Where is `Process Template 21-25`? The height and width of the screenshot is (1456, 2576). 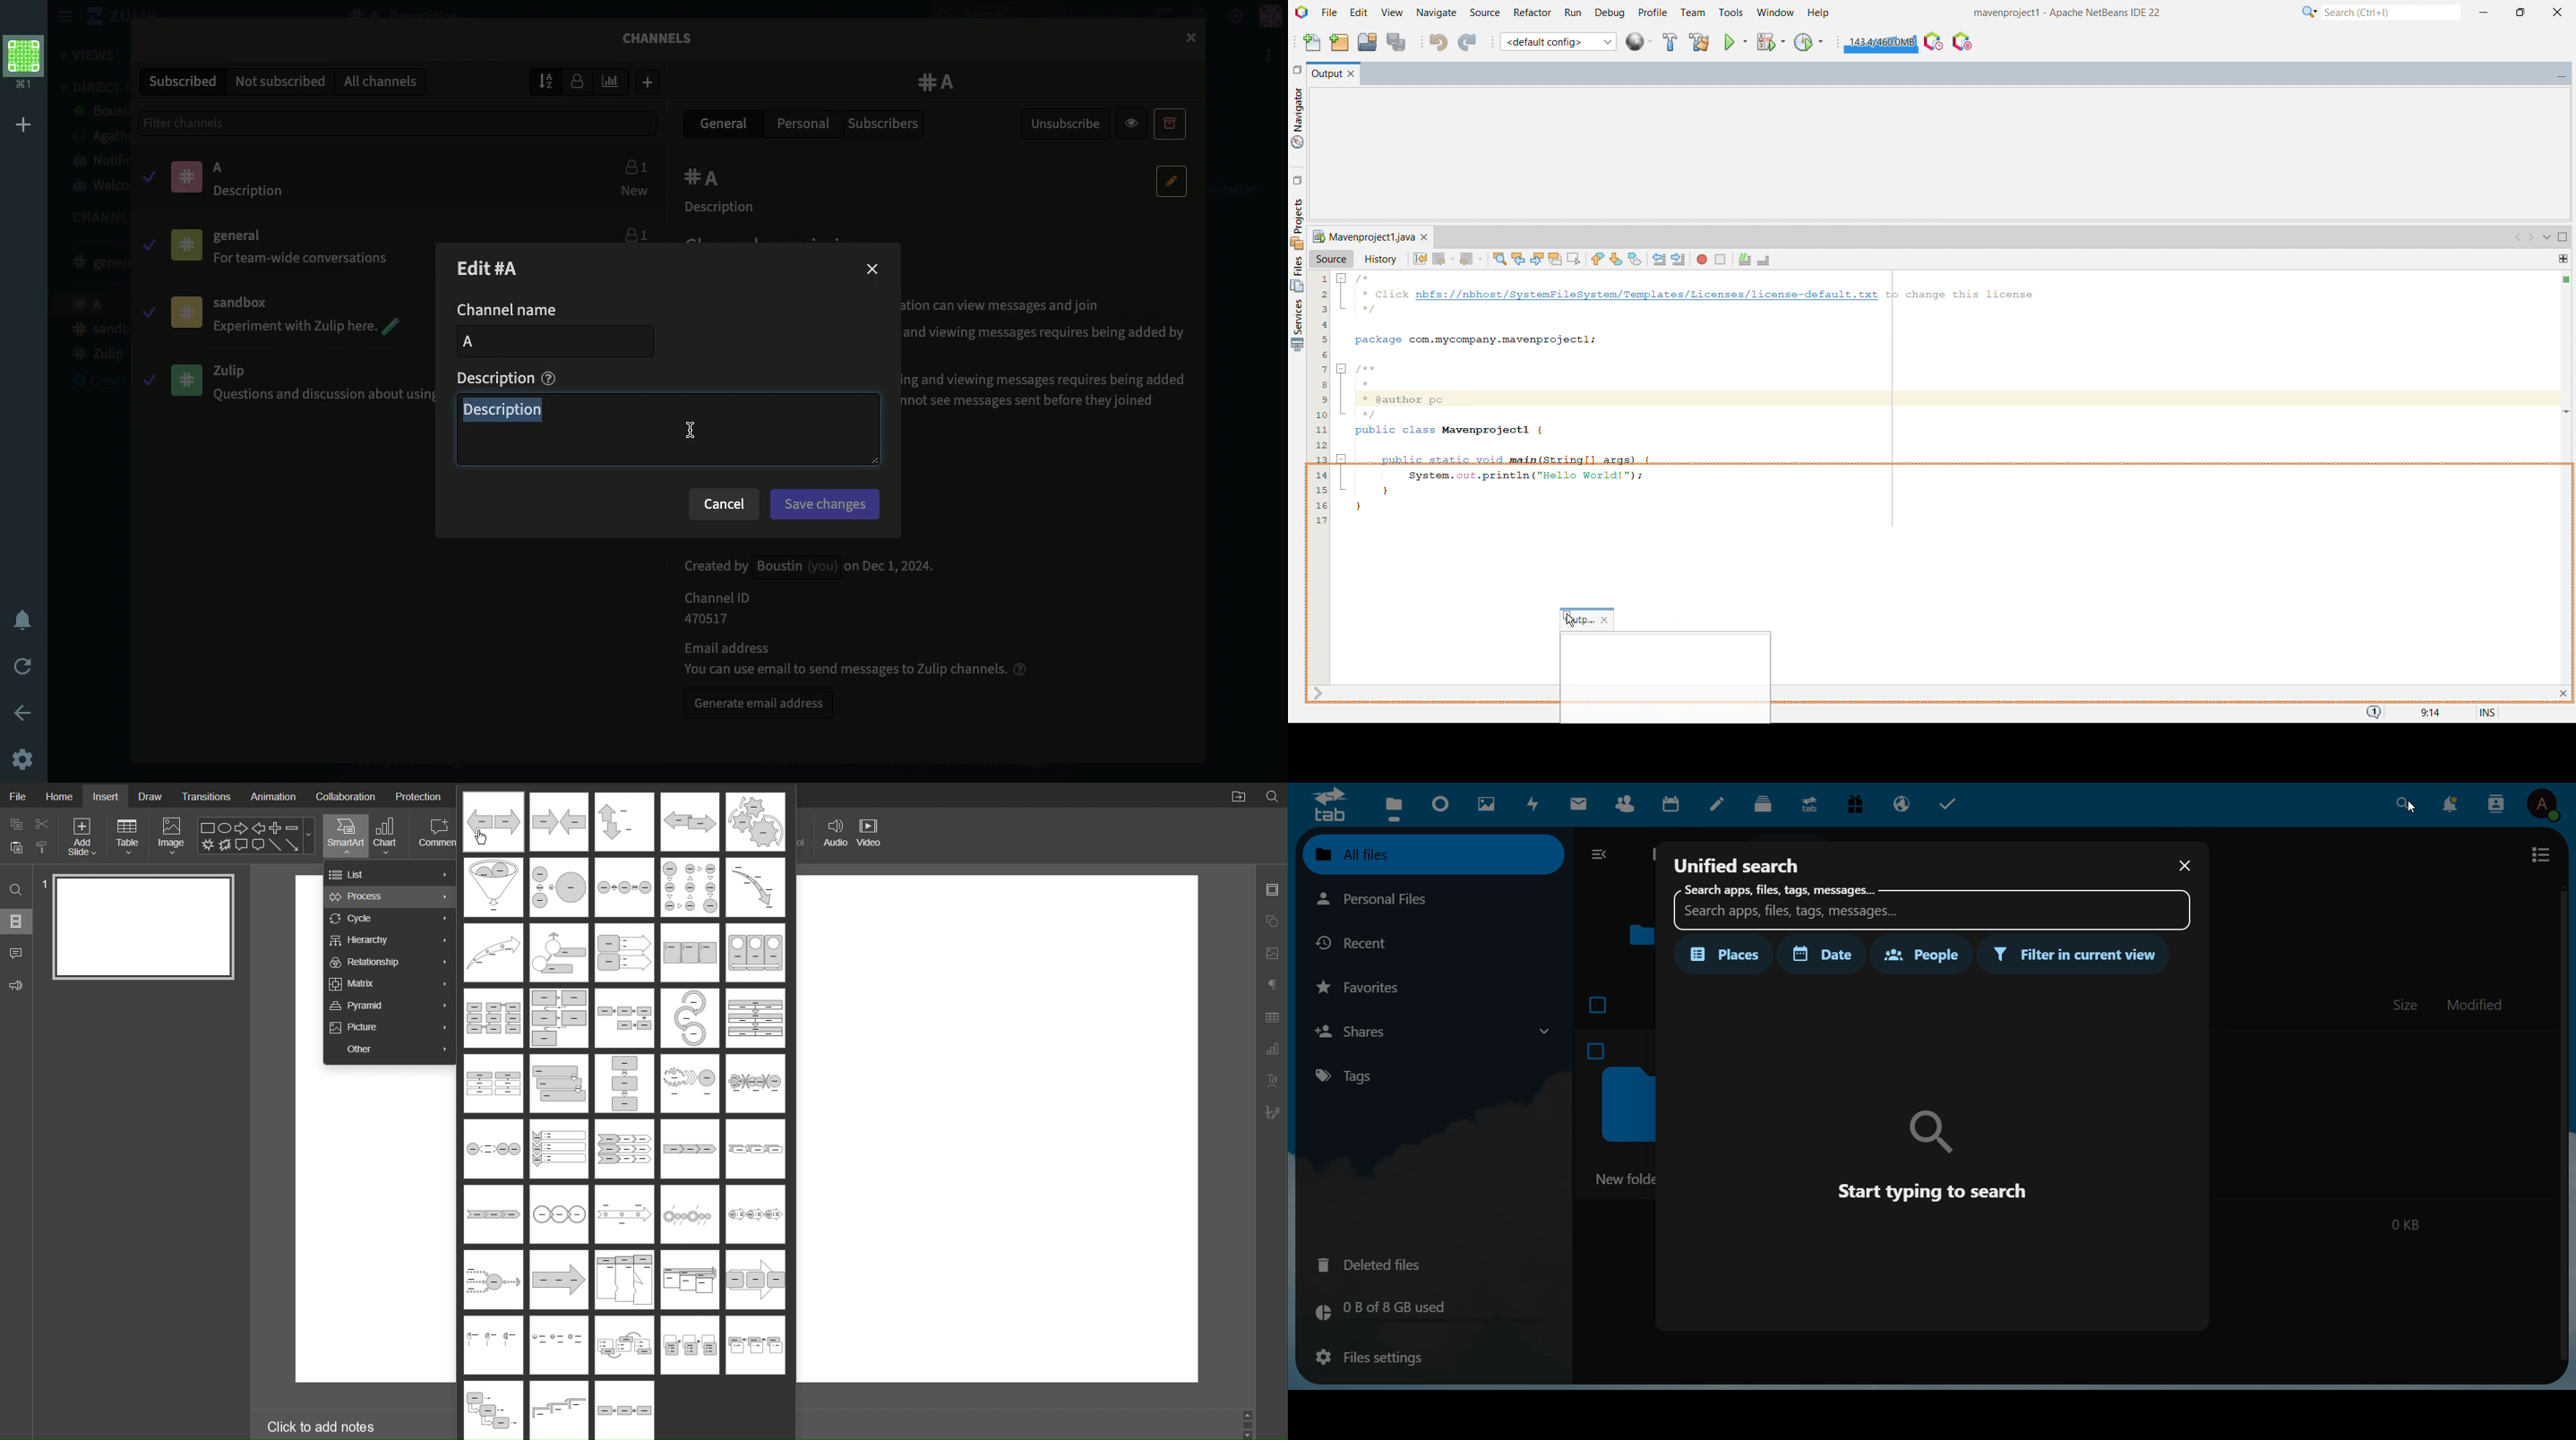 Process Template 21-25 is located at coordinates (623, 1087).